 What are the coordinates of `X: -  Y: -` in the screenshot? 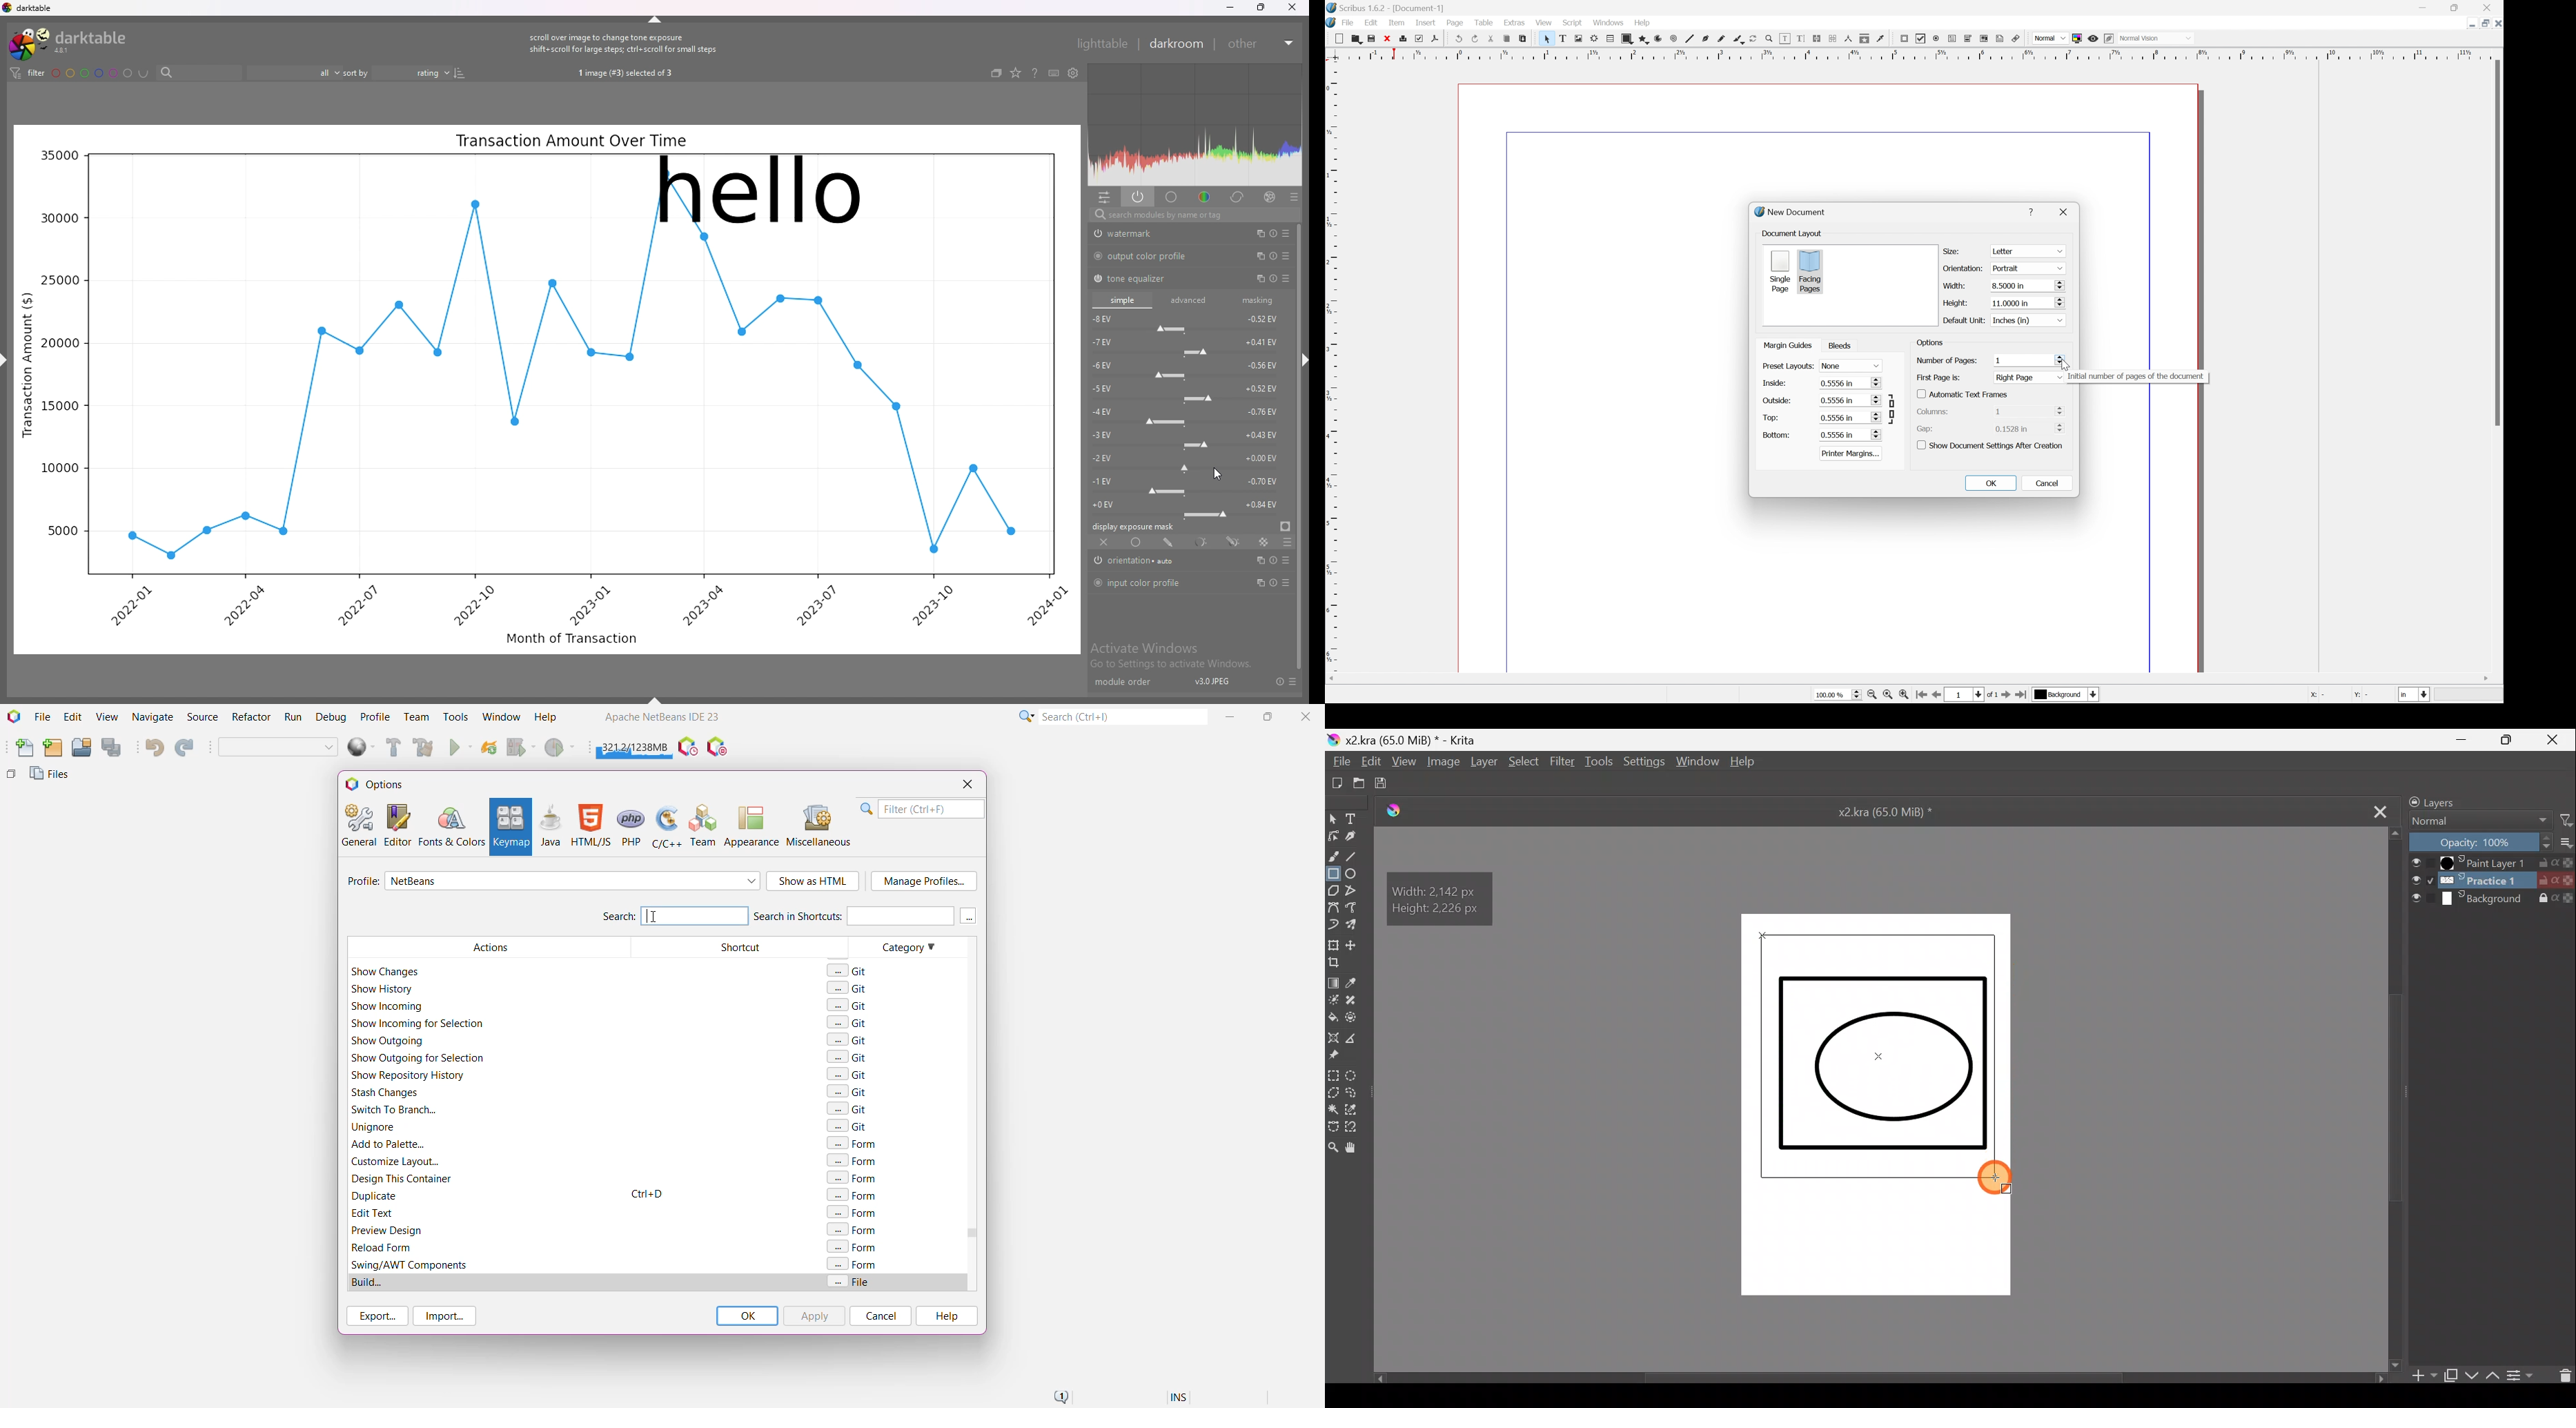 It's located at (2340, 695).